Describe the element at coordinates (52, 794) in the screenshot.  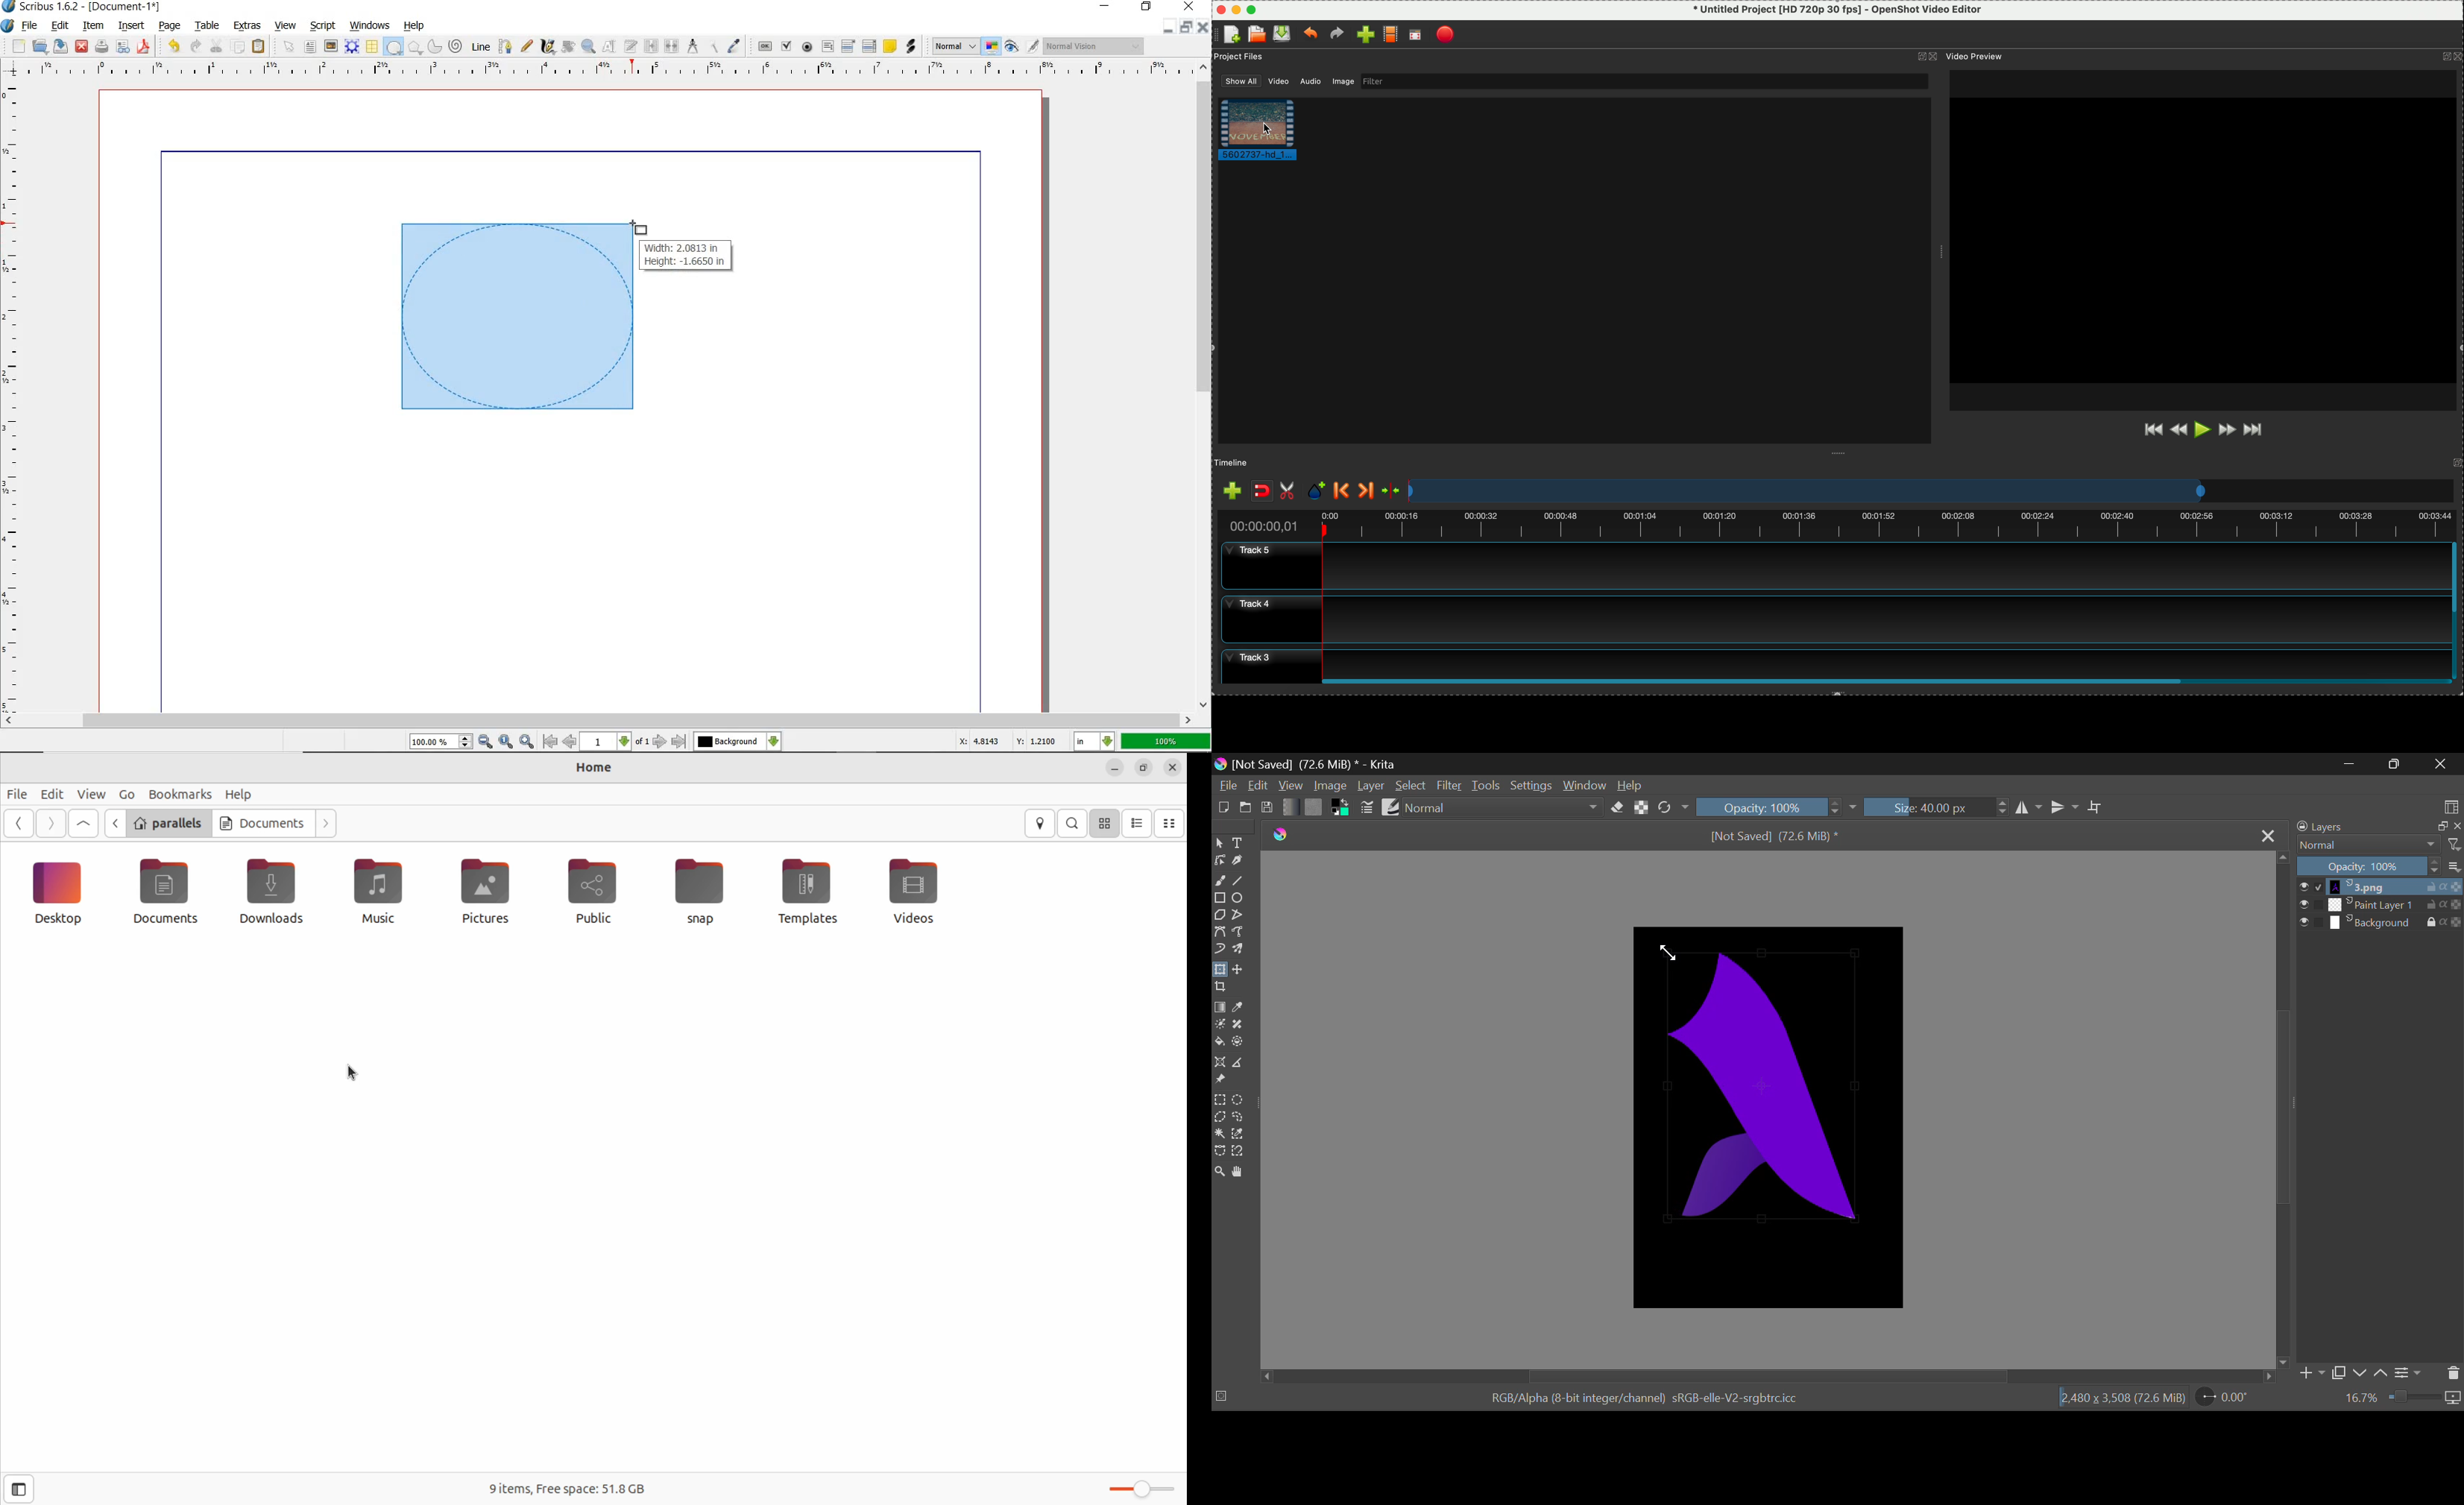
I see `Edit` at that location.